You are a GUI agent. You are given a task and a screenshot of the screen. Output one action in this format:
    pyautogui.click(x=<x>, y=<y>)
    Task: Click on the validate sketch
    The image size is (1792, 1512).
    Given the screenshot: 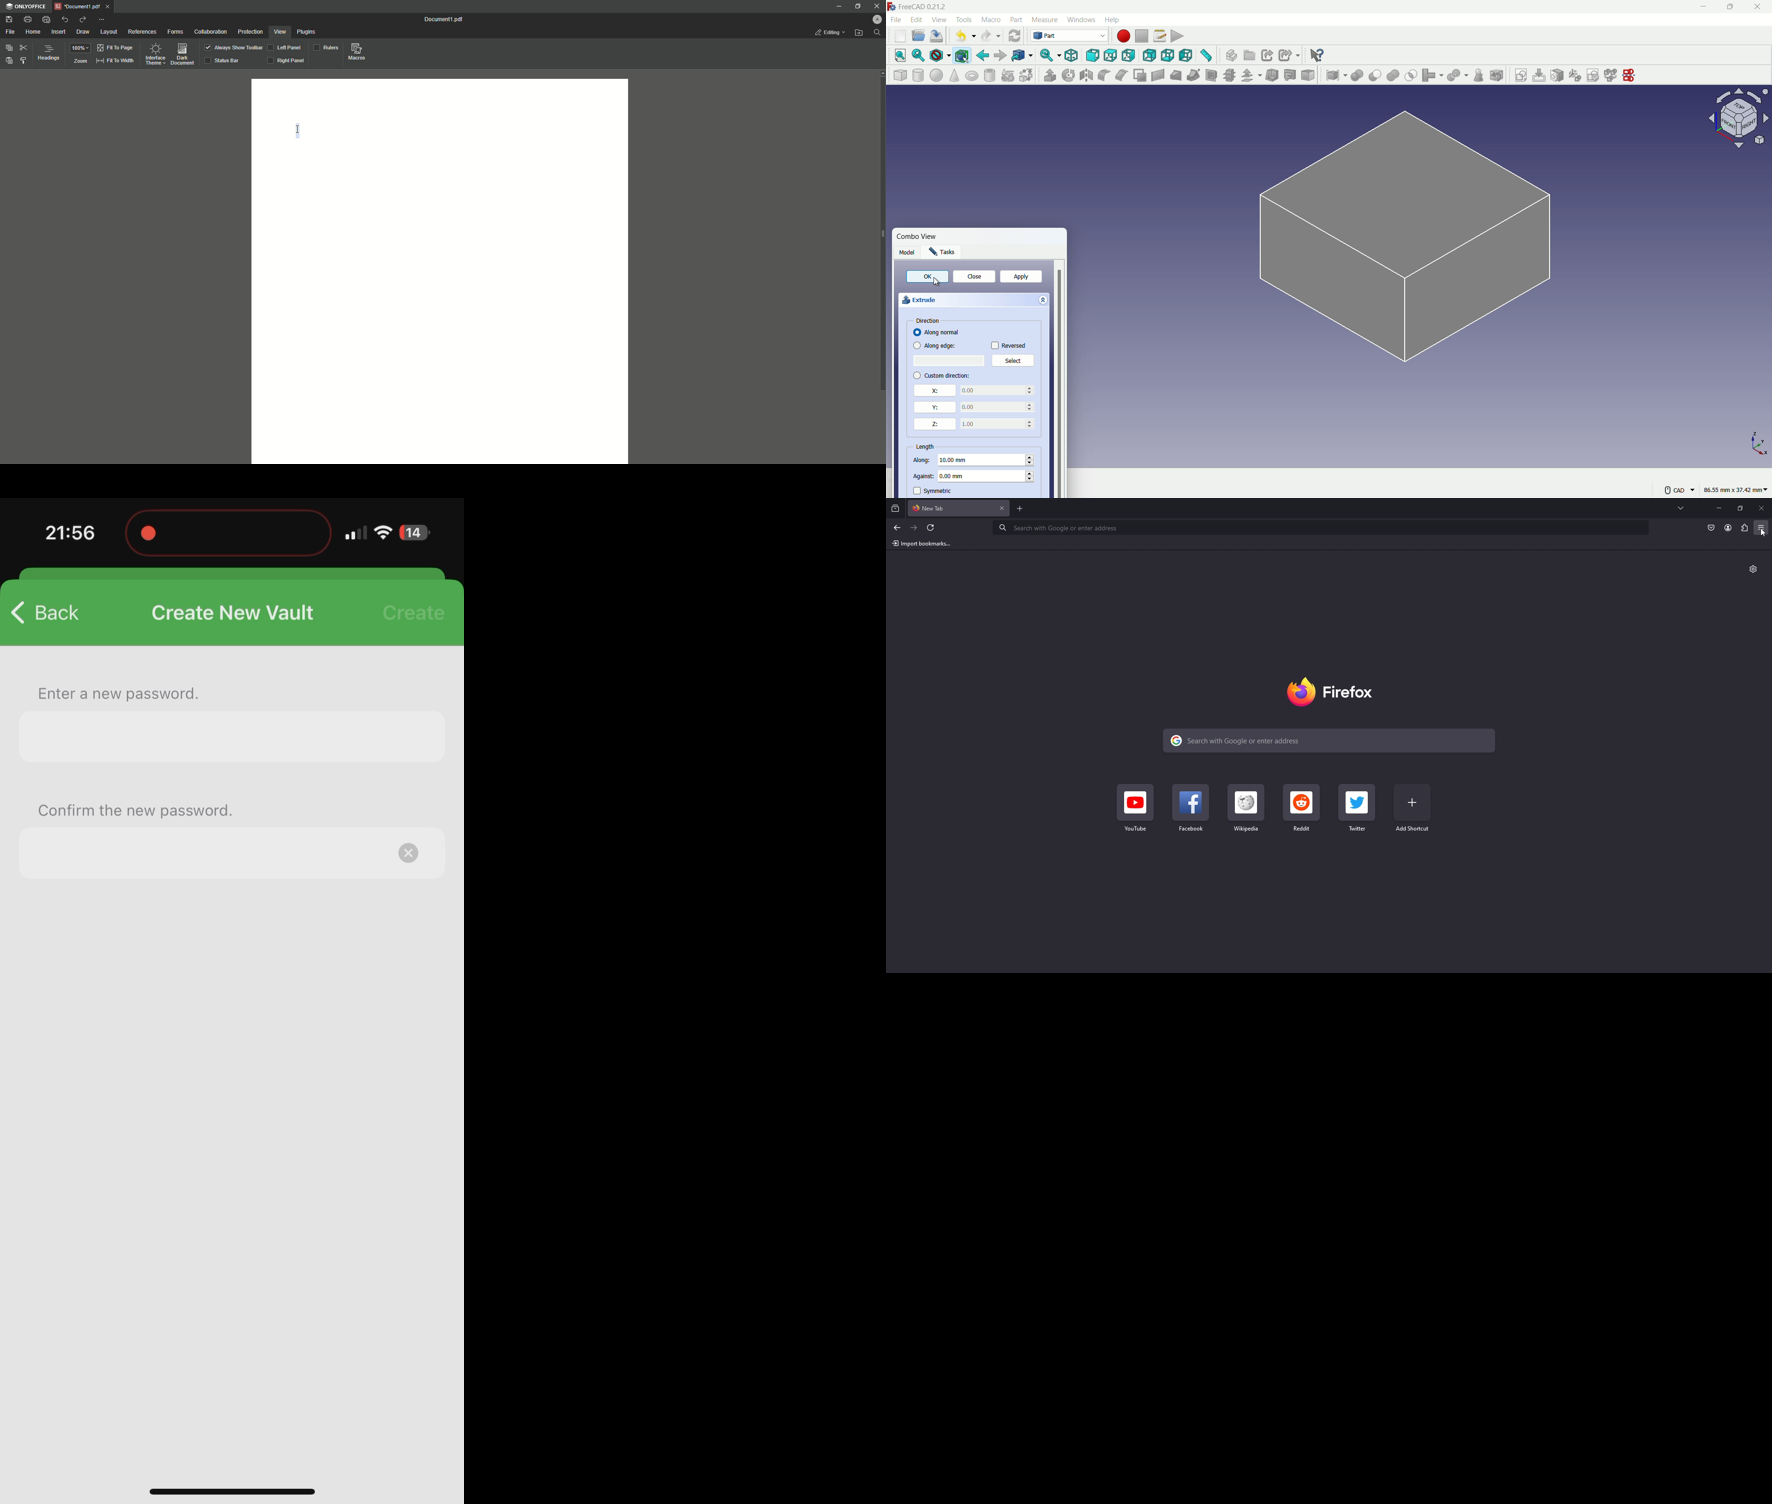 What is the action you would take?
    pyautogui.click(x=1593, y=76)
    